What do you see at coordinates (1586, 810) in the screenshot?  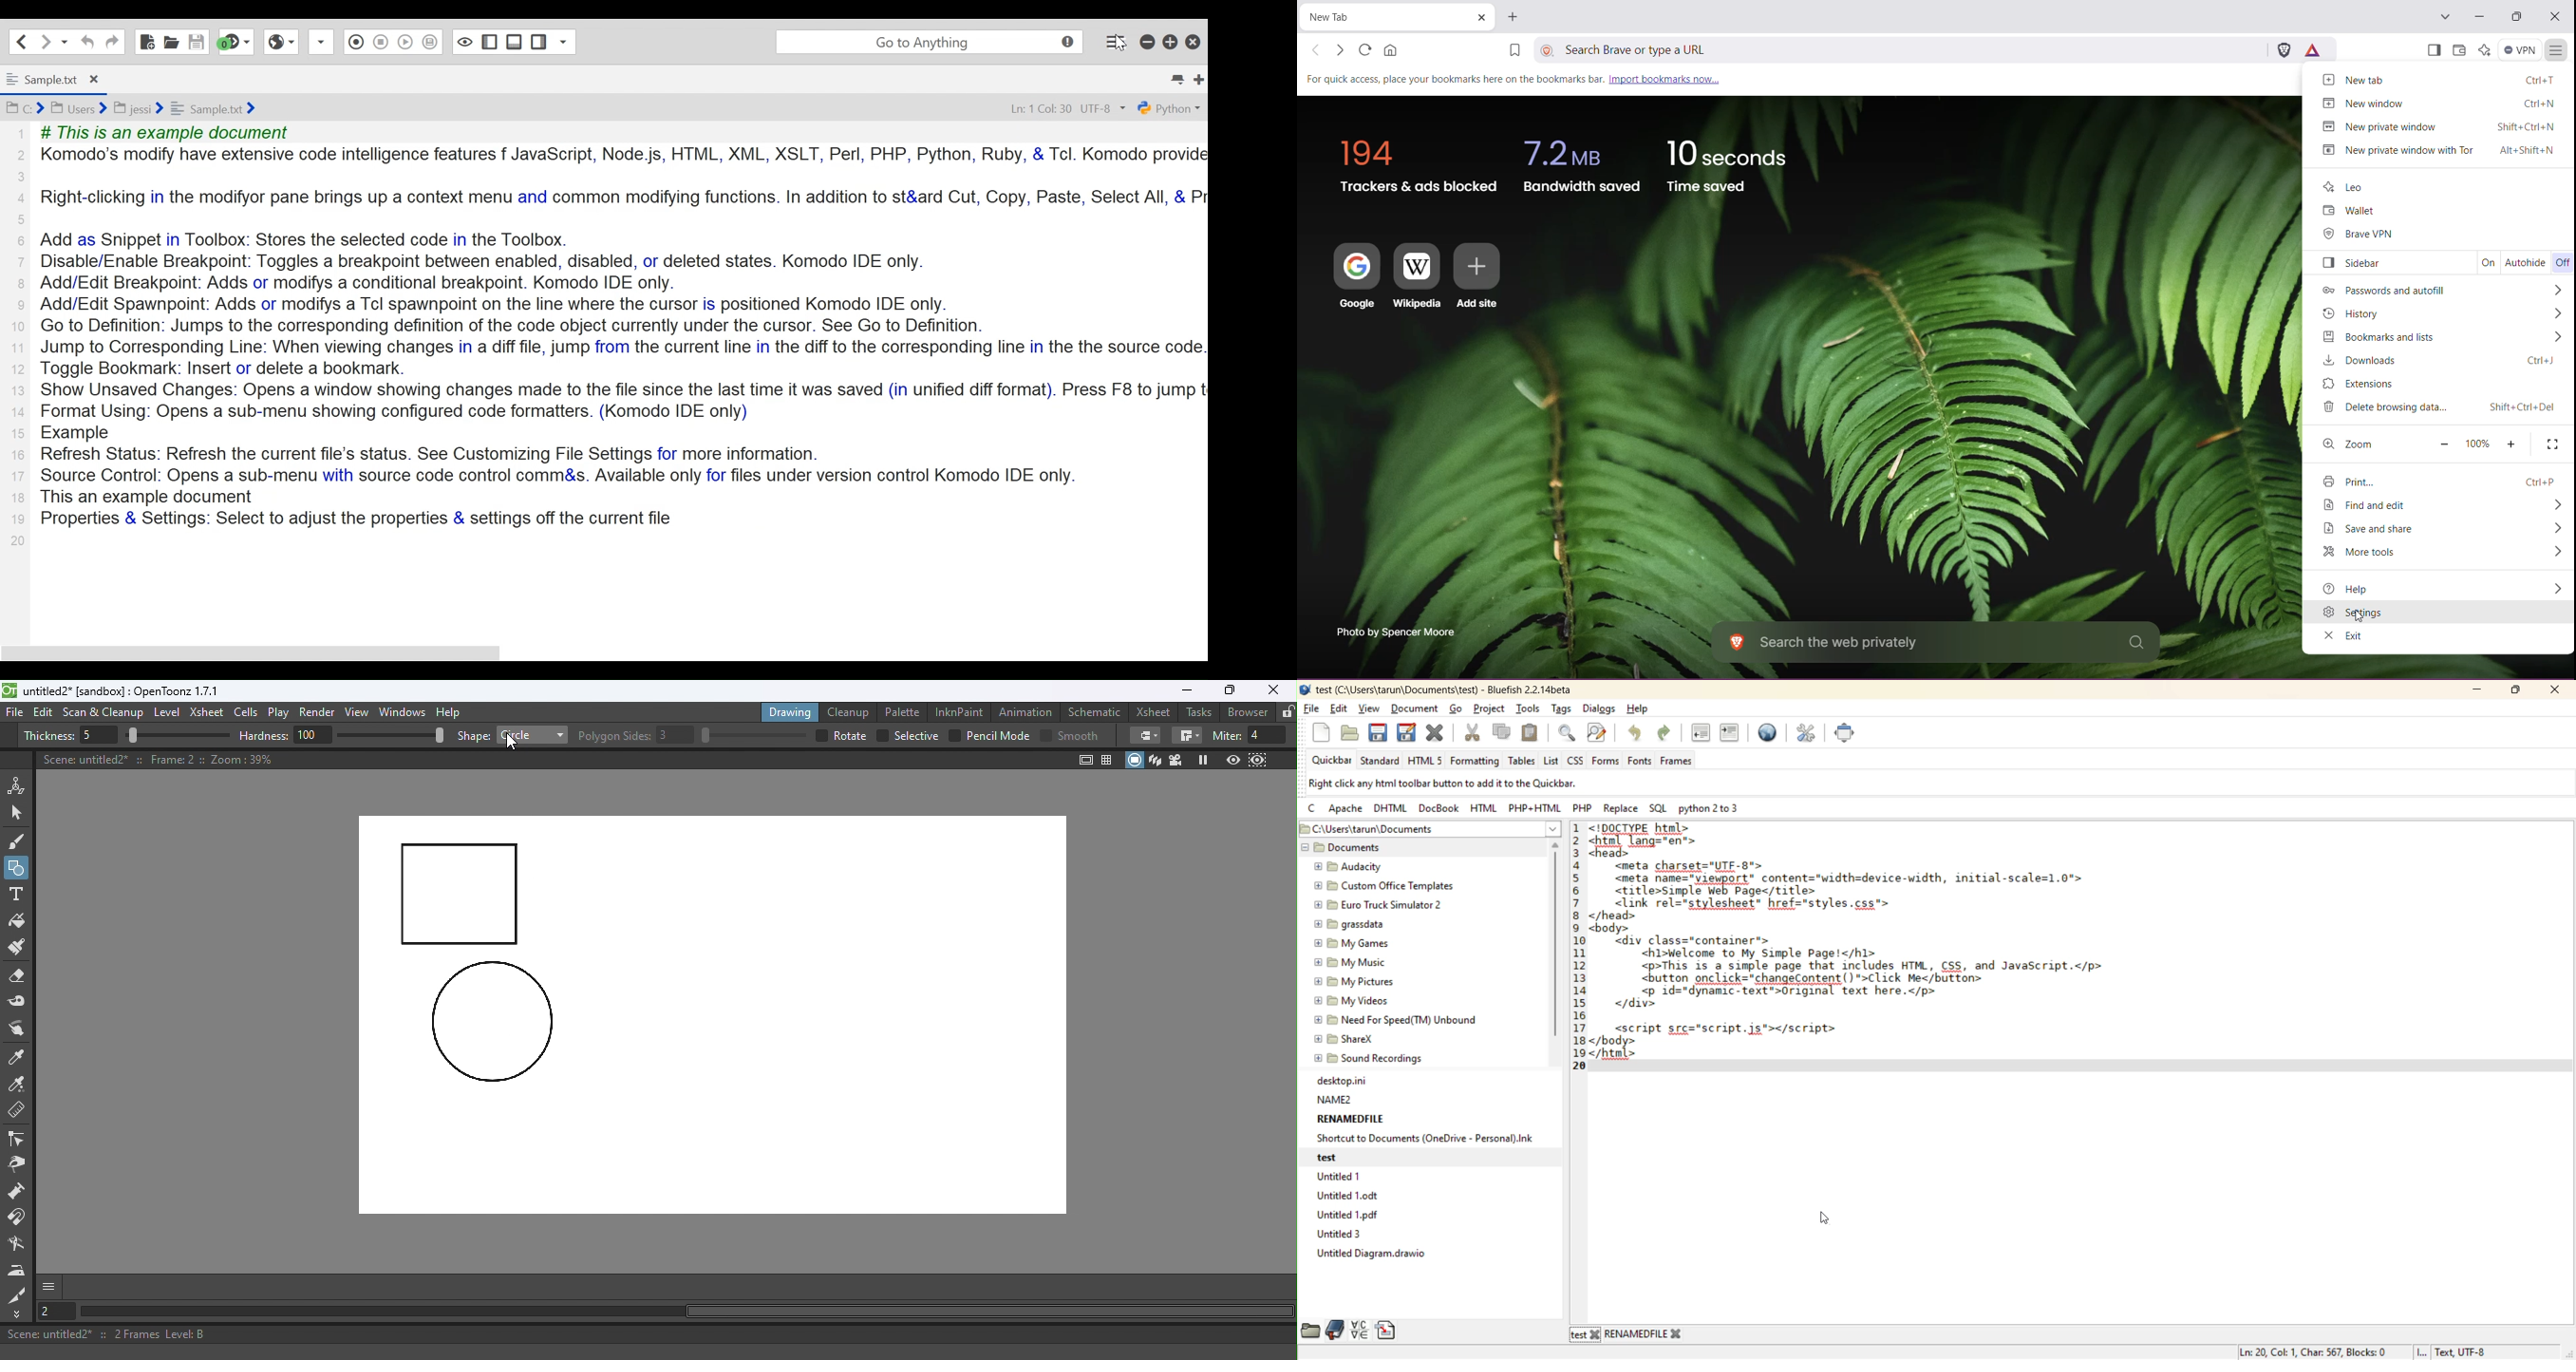 I see `php` at bounding box center [1586, 810].